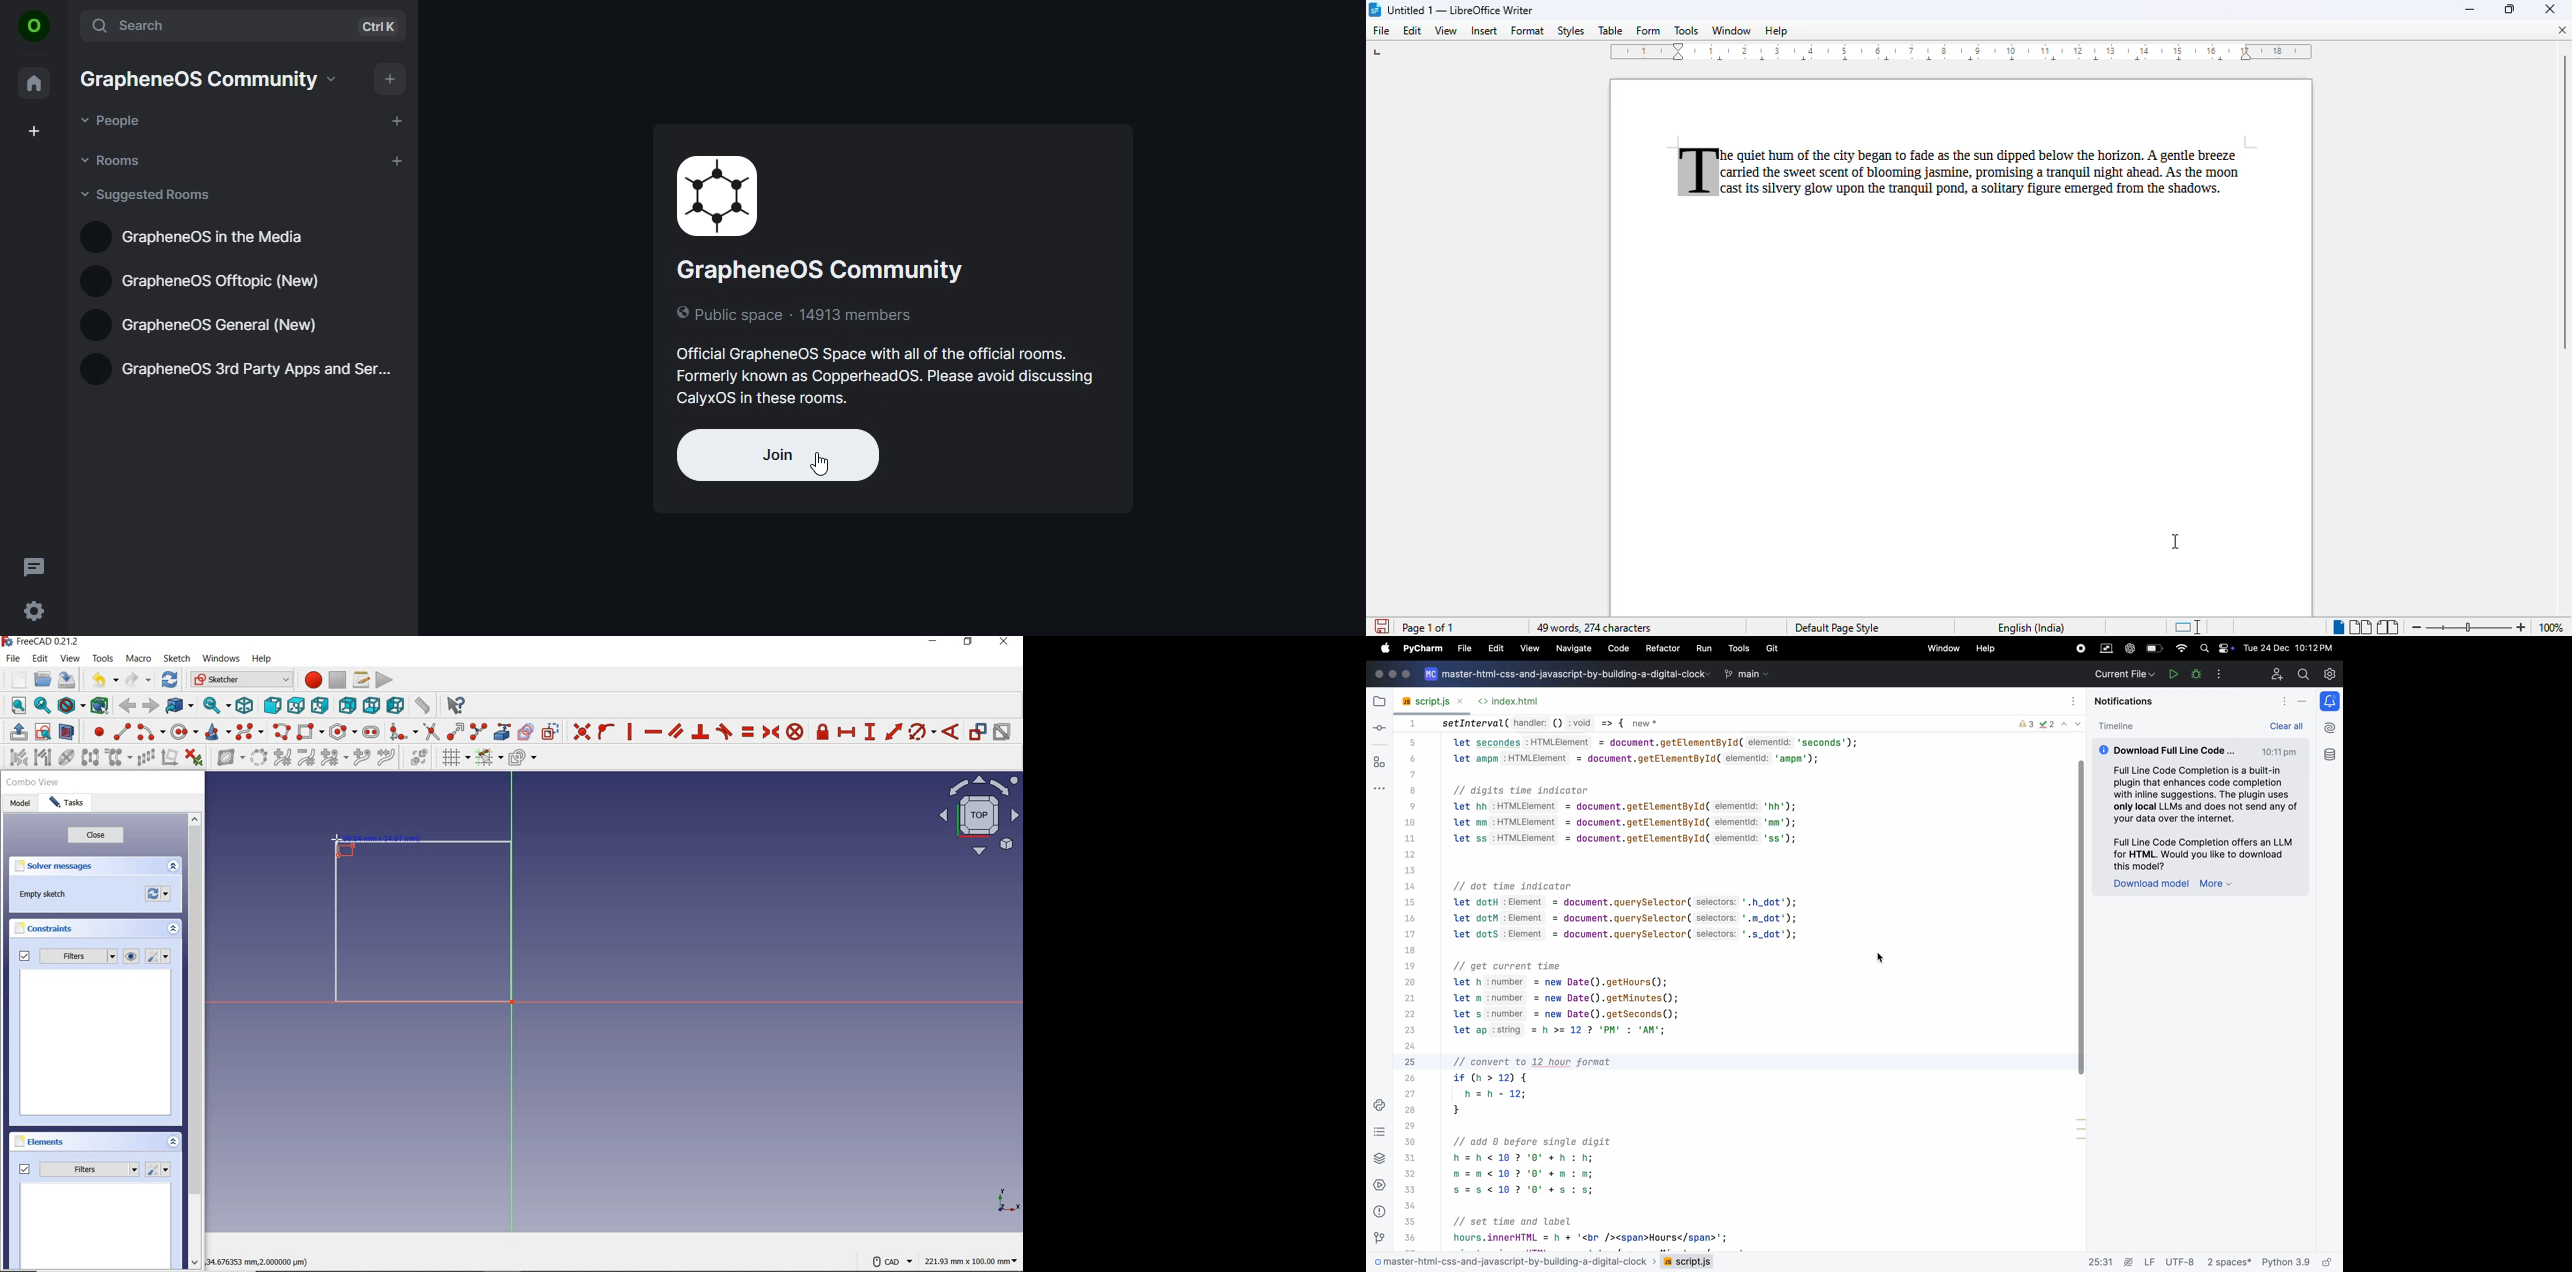 This screenshot has width=2576, height=1288. What do you see at coordinates (70, 705) in the screenshot?
I see `draw style` at bounding box center [70, 705].